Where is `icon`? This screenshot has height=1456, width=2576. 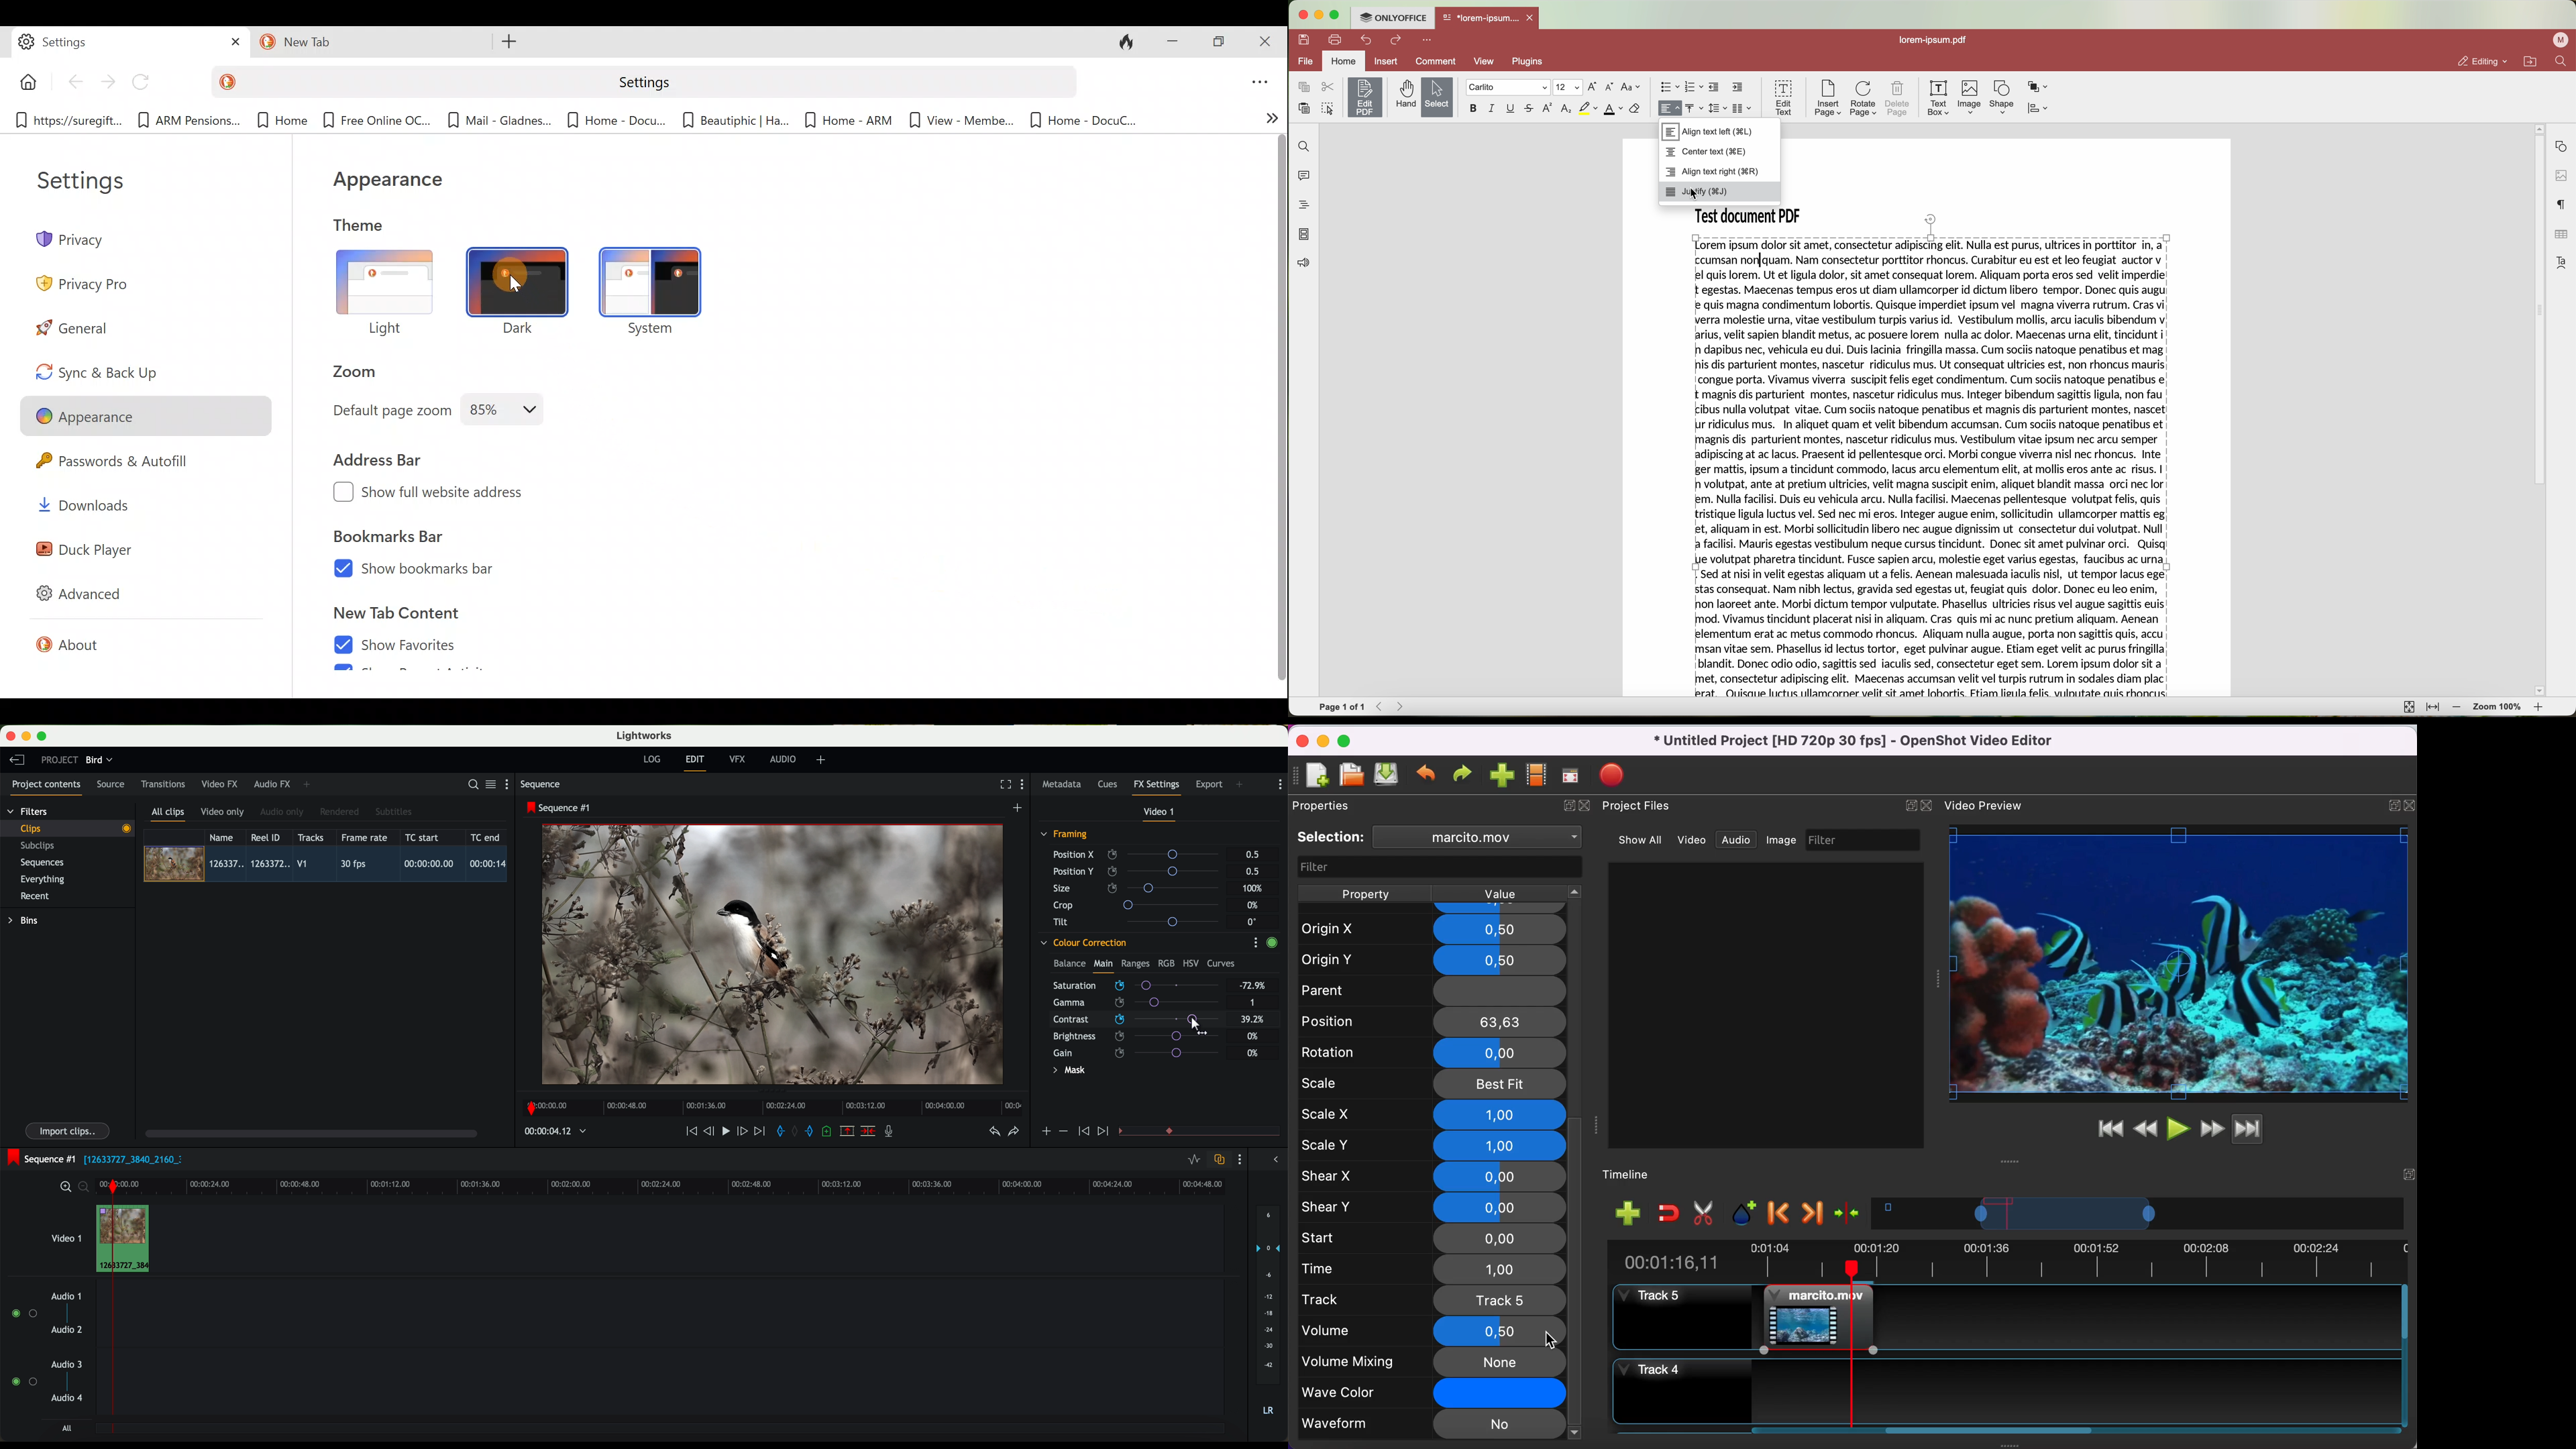 icon is located at coordinates (1104, 1132).